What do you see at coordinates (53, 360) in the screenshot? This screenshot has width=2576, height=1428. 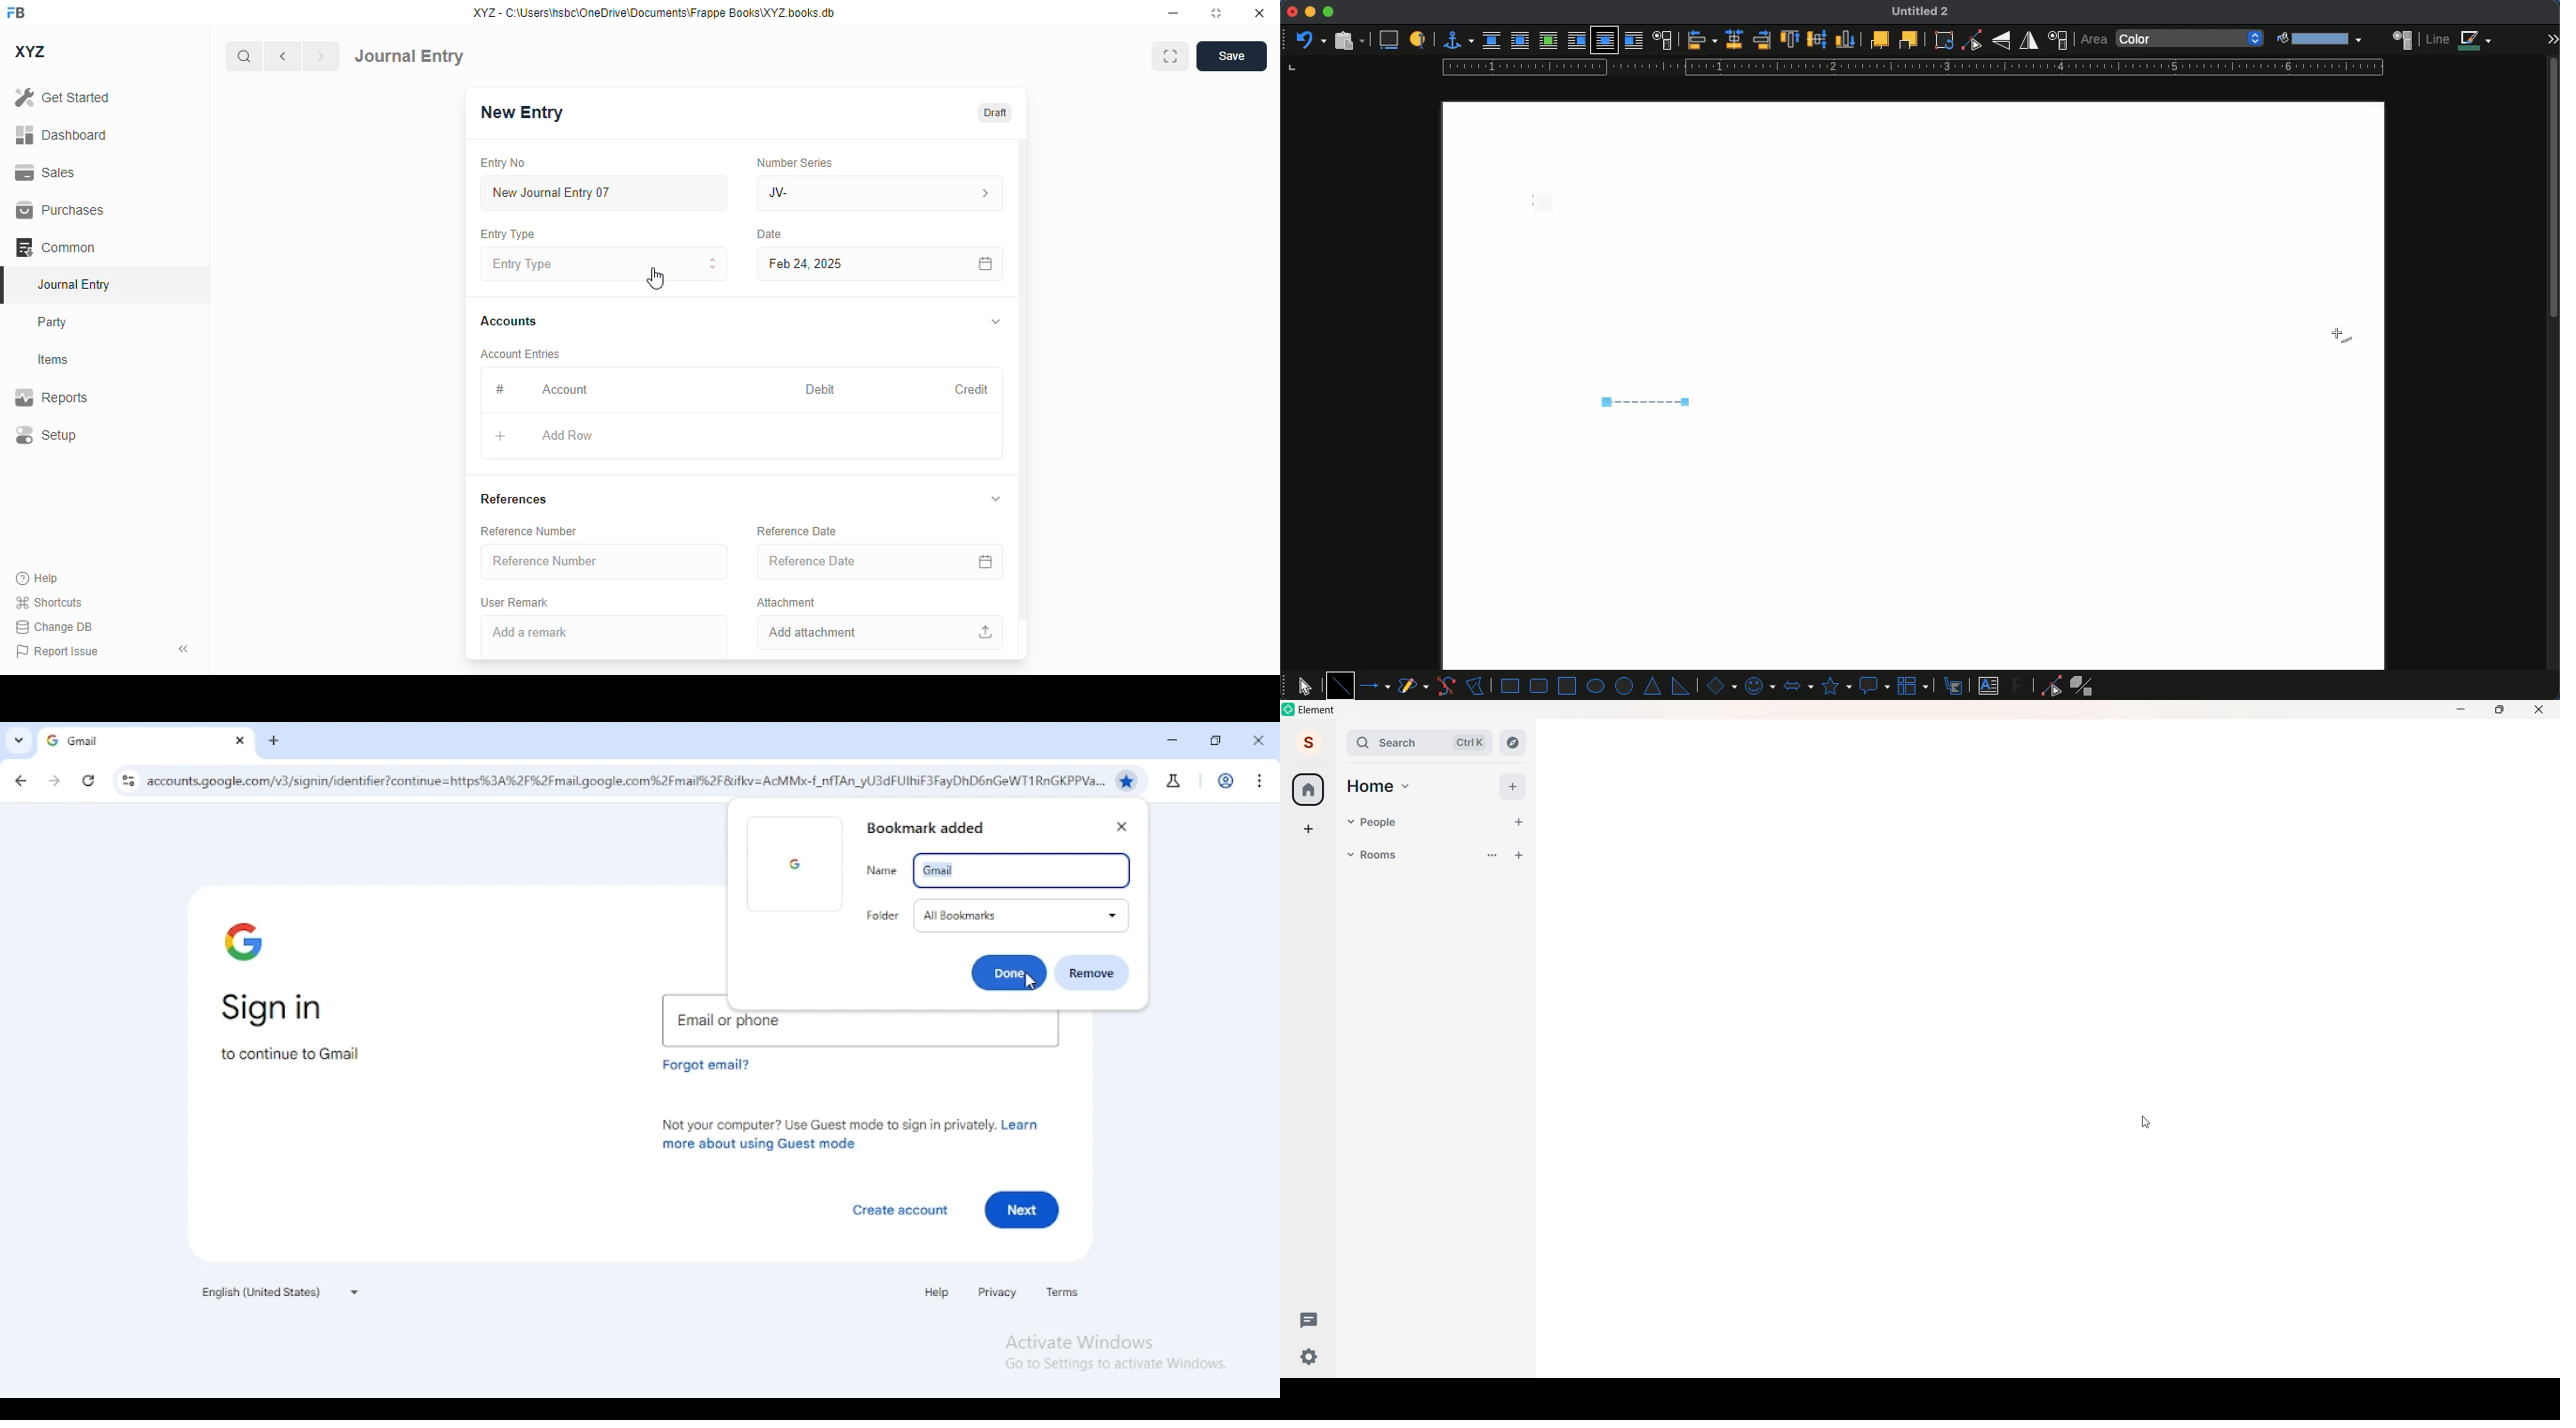 I see `items` at bounding box center [53, 360].